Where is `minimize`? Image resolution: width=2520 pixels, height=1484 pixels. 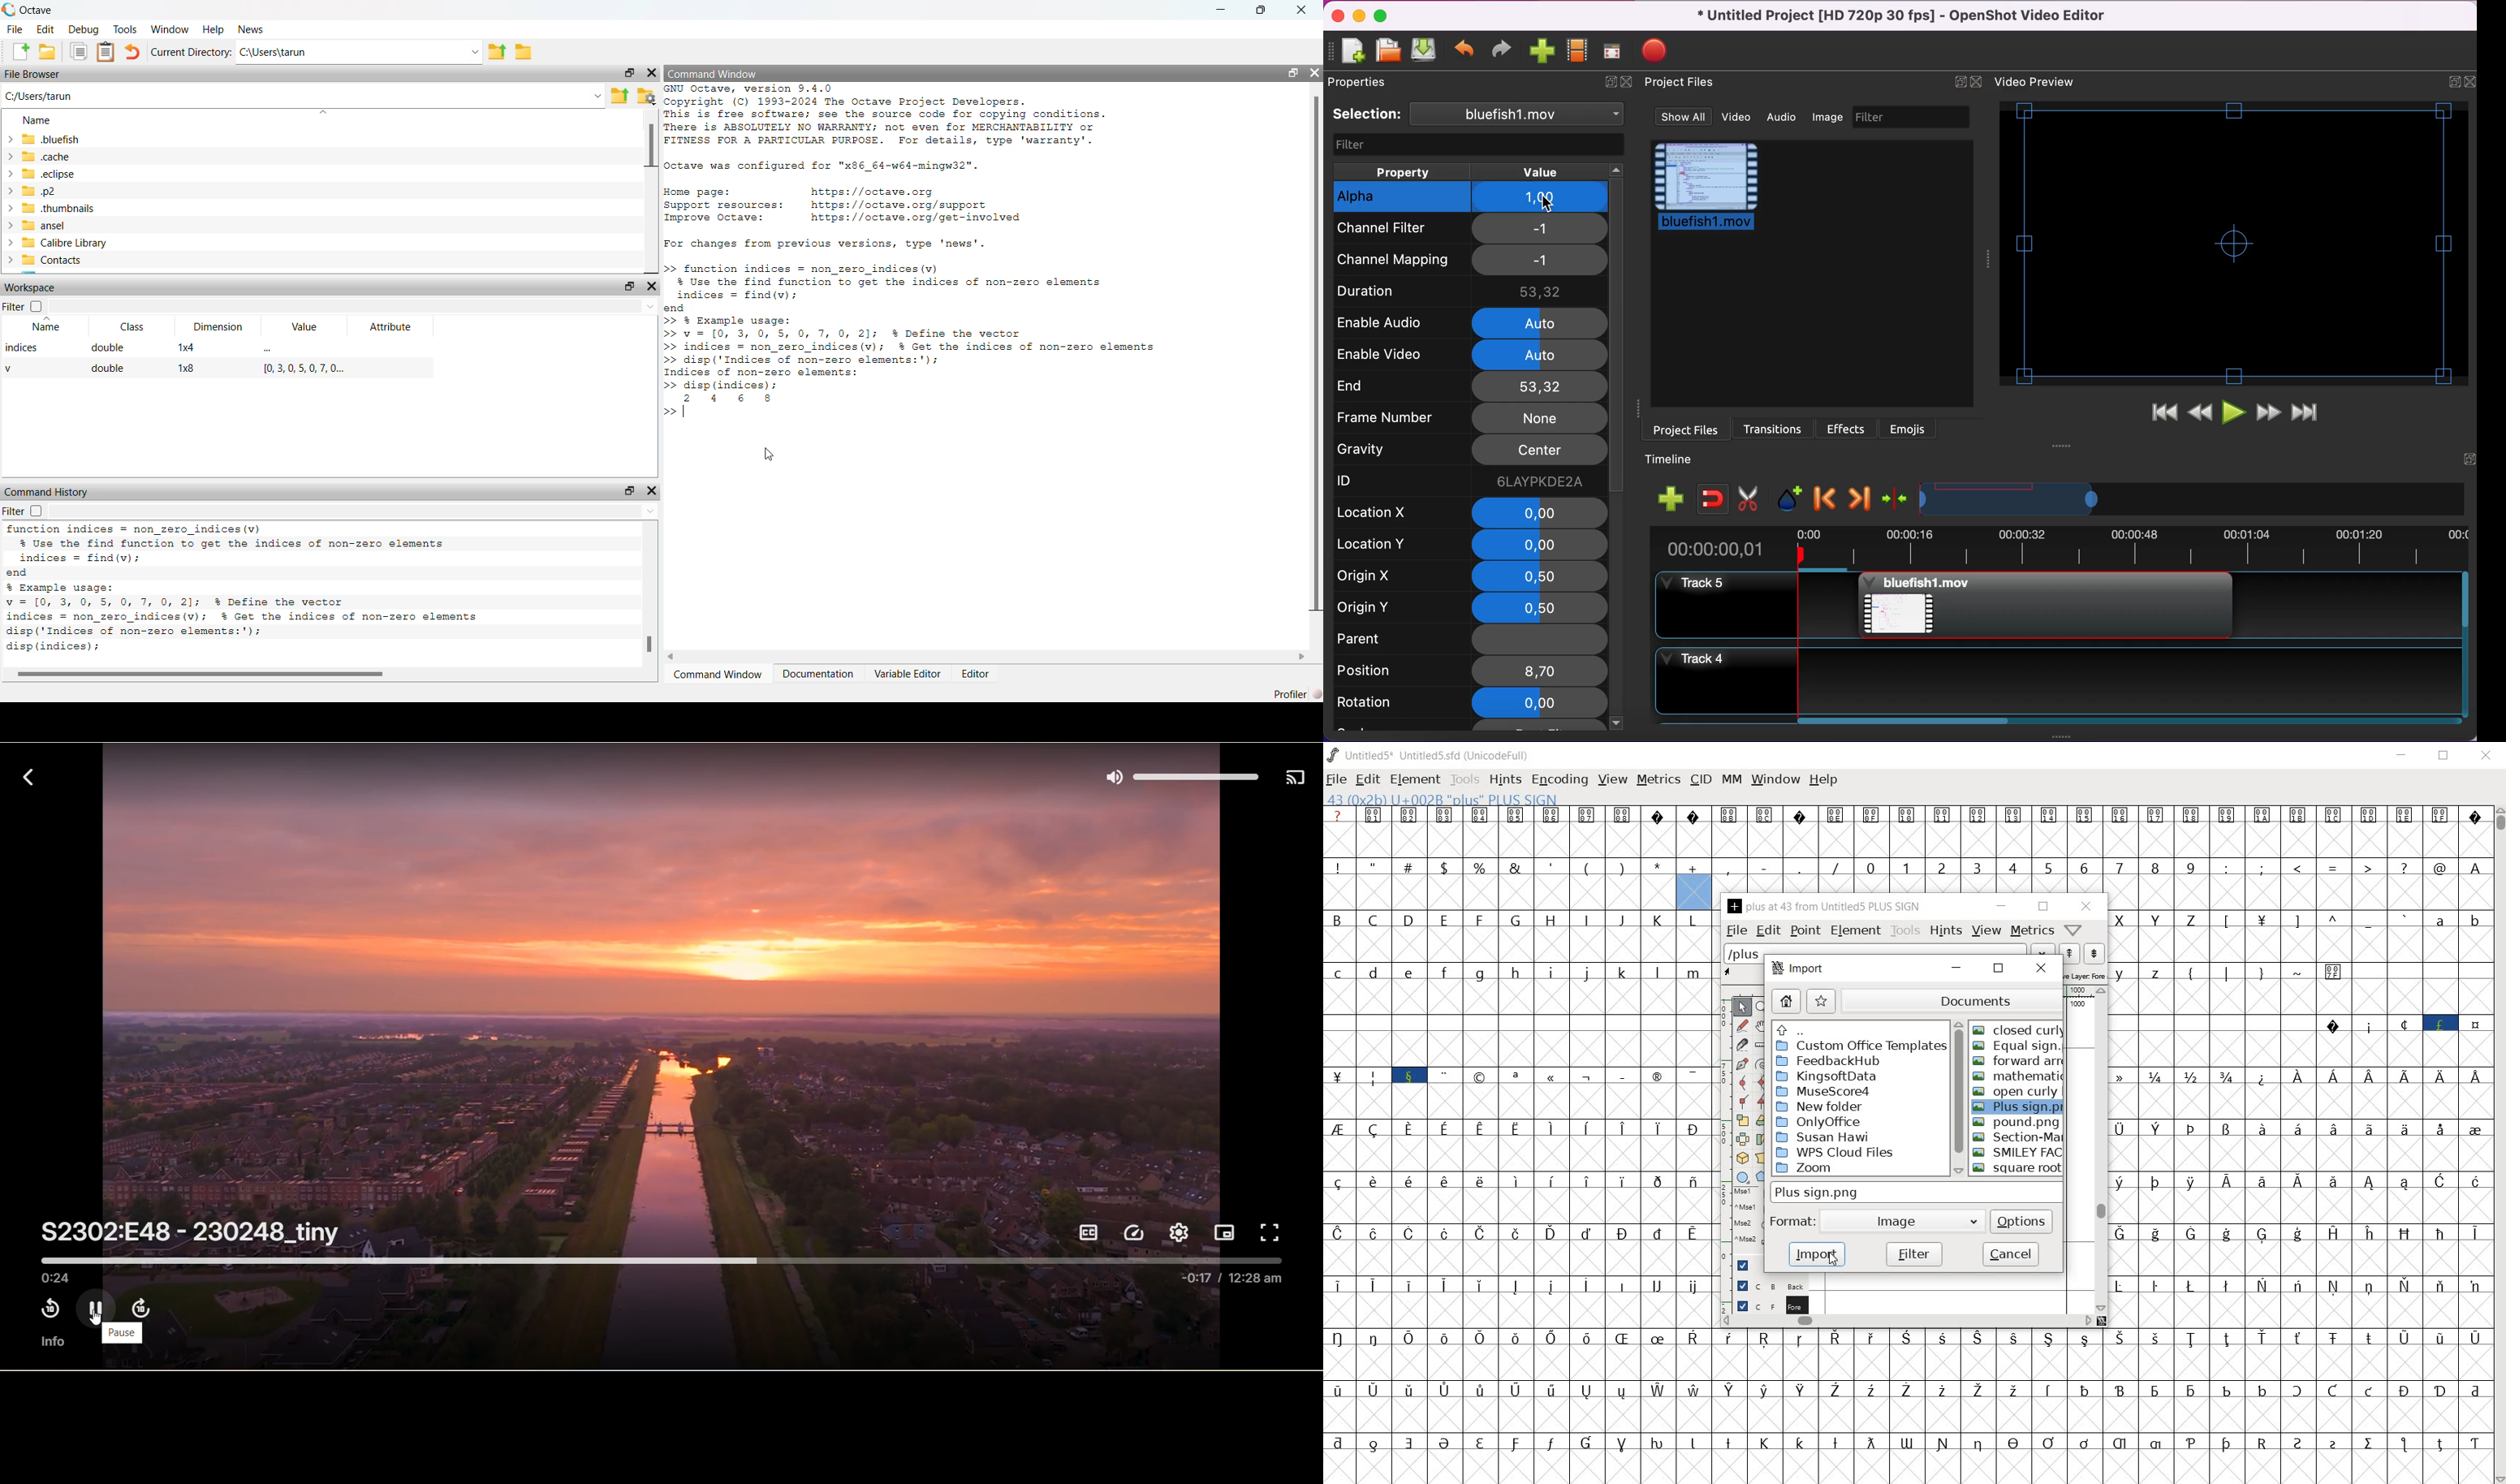 minimize is located at coordinates (2003, 906).